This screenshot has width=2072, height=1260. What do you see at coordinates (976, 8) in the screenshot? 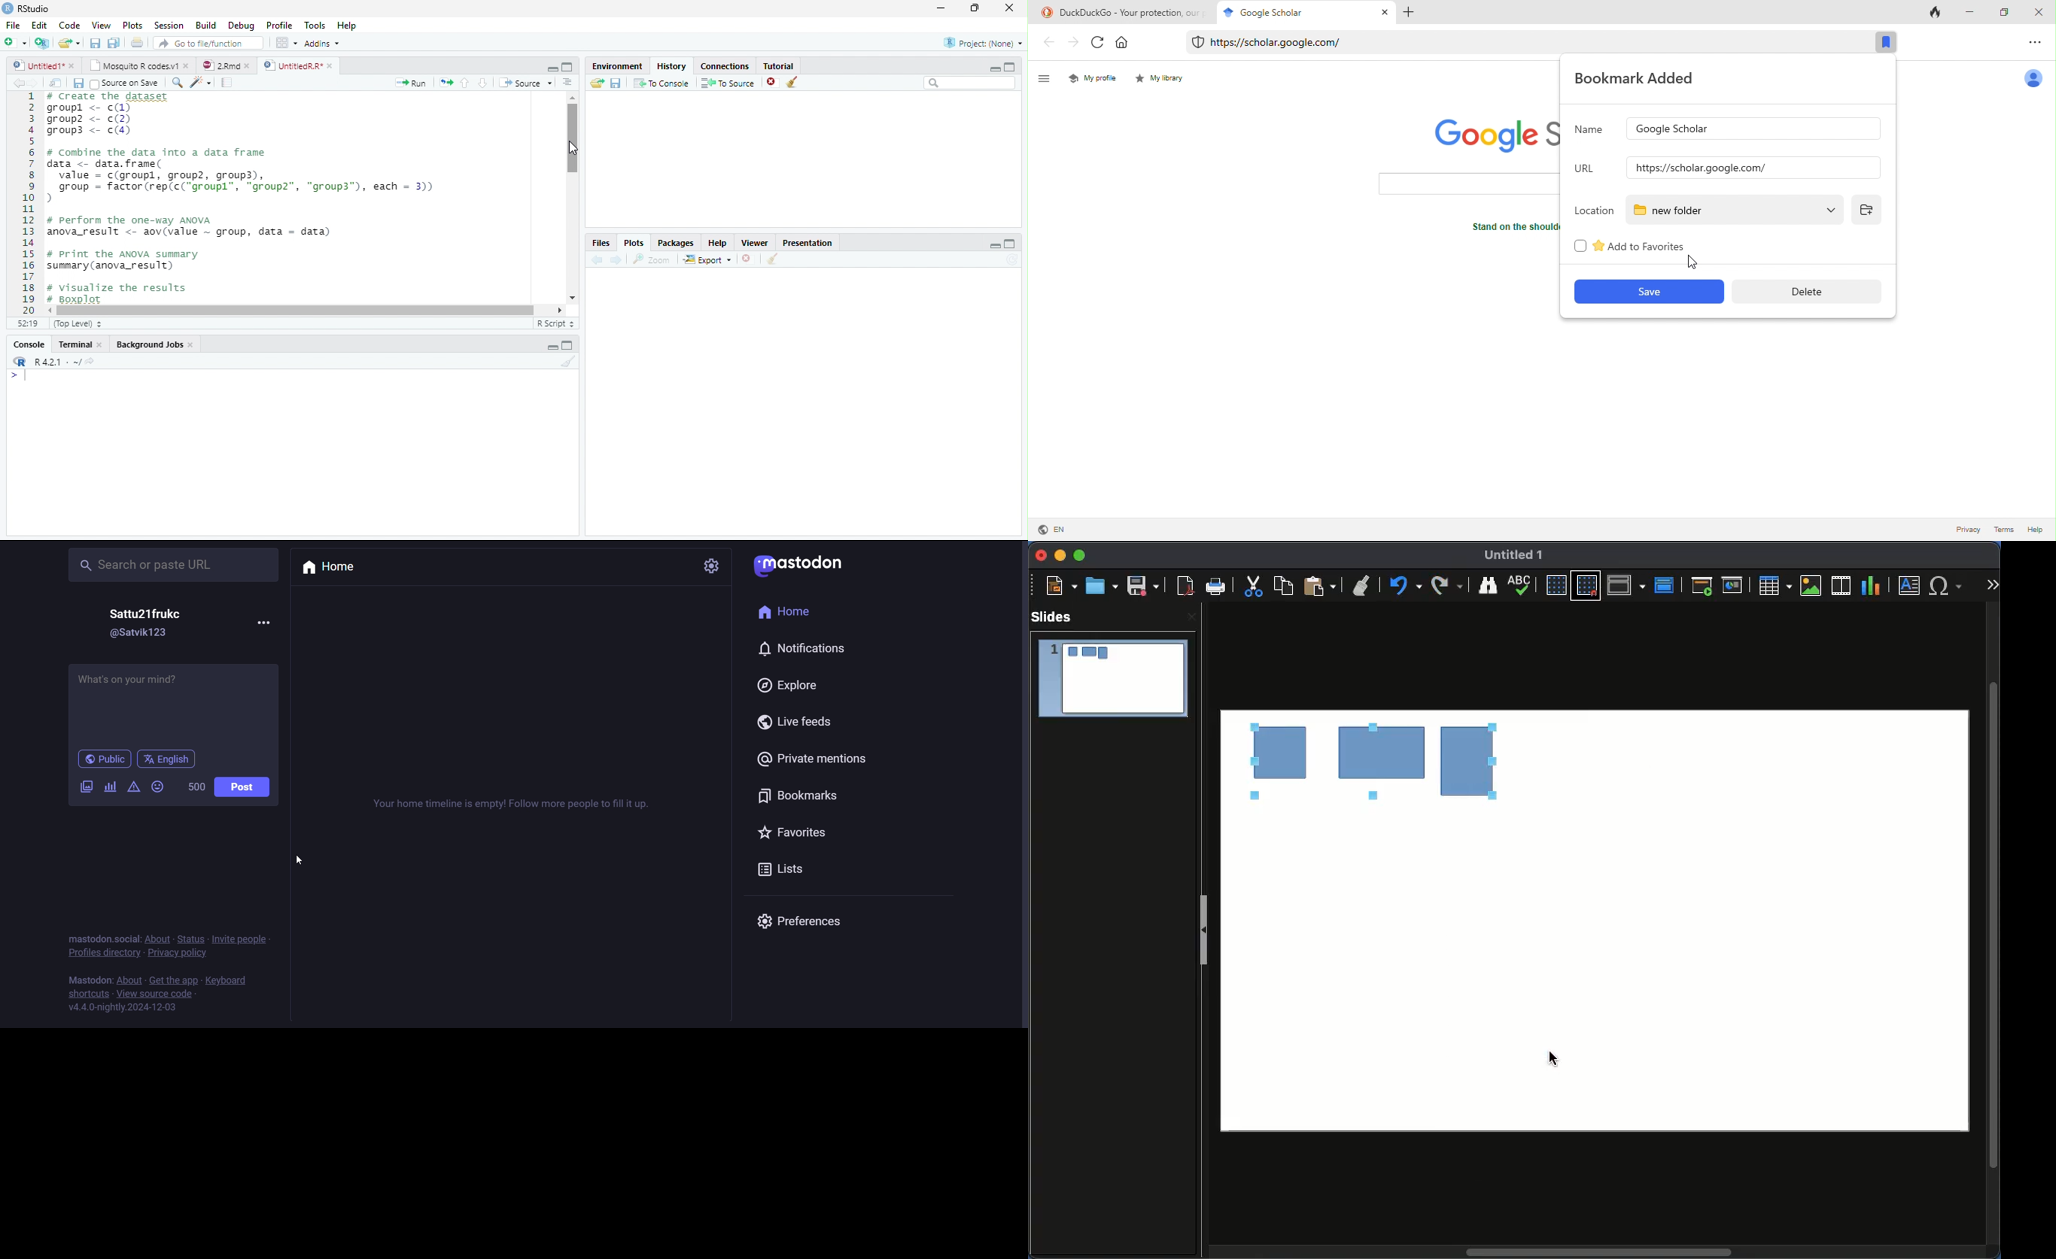
I see `Maximize` at bounding box center [976, 8].